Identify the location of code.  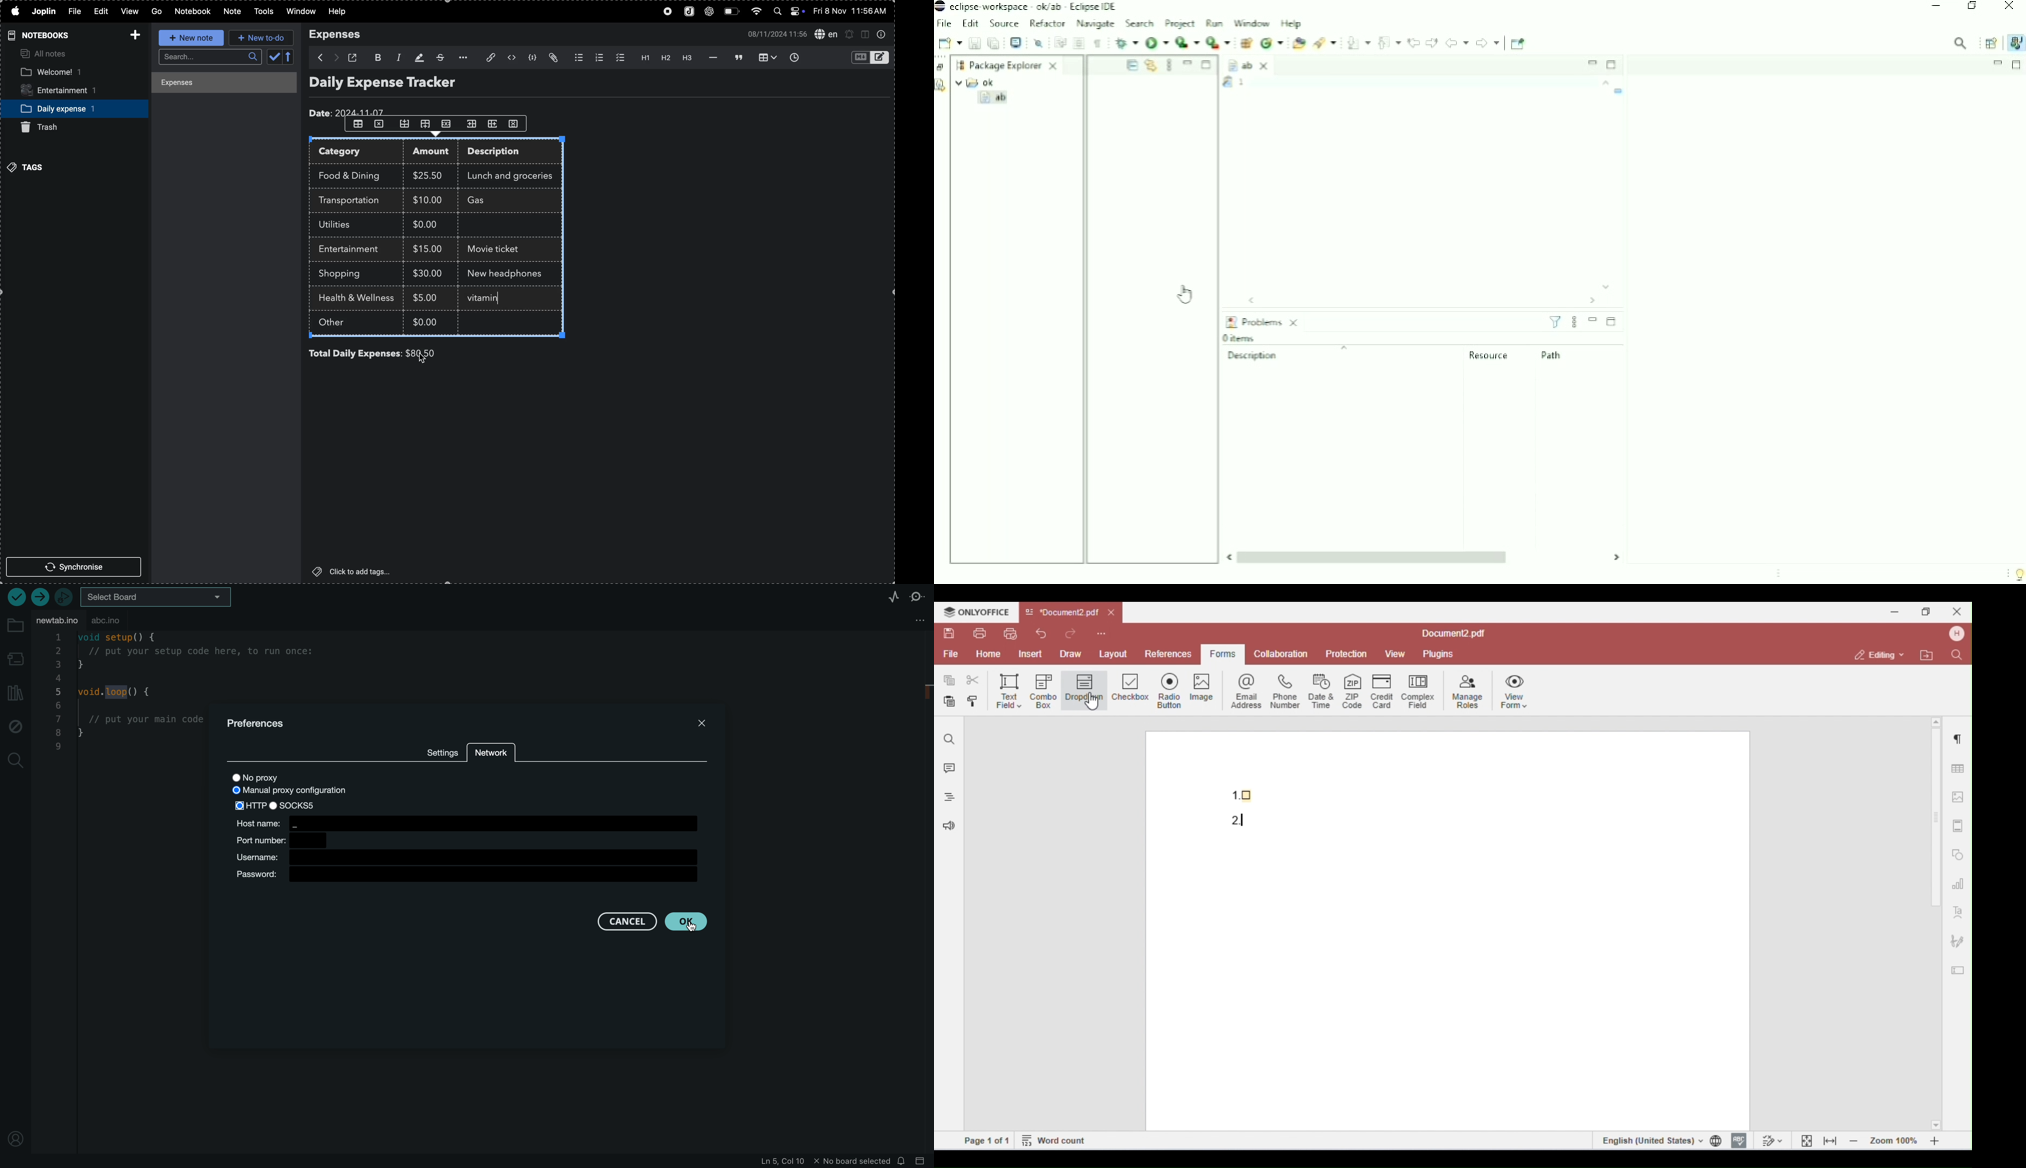
(533, 59).